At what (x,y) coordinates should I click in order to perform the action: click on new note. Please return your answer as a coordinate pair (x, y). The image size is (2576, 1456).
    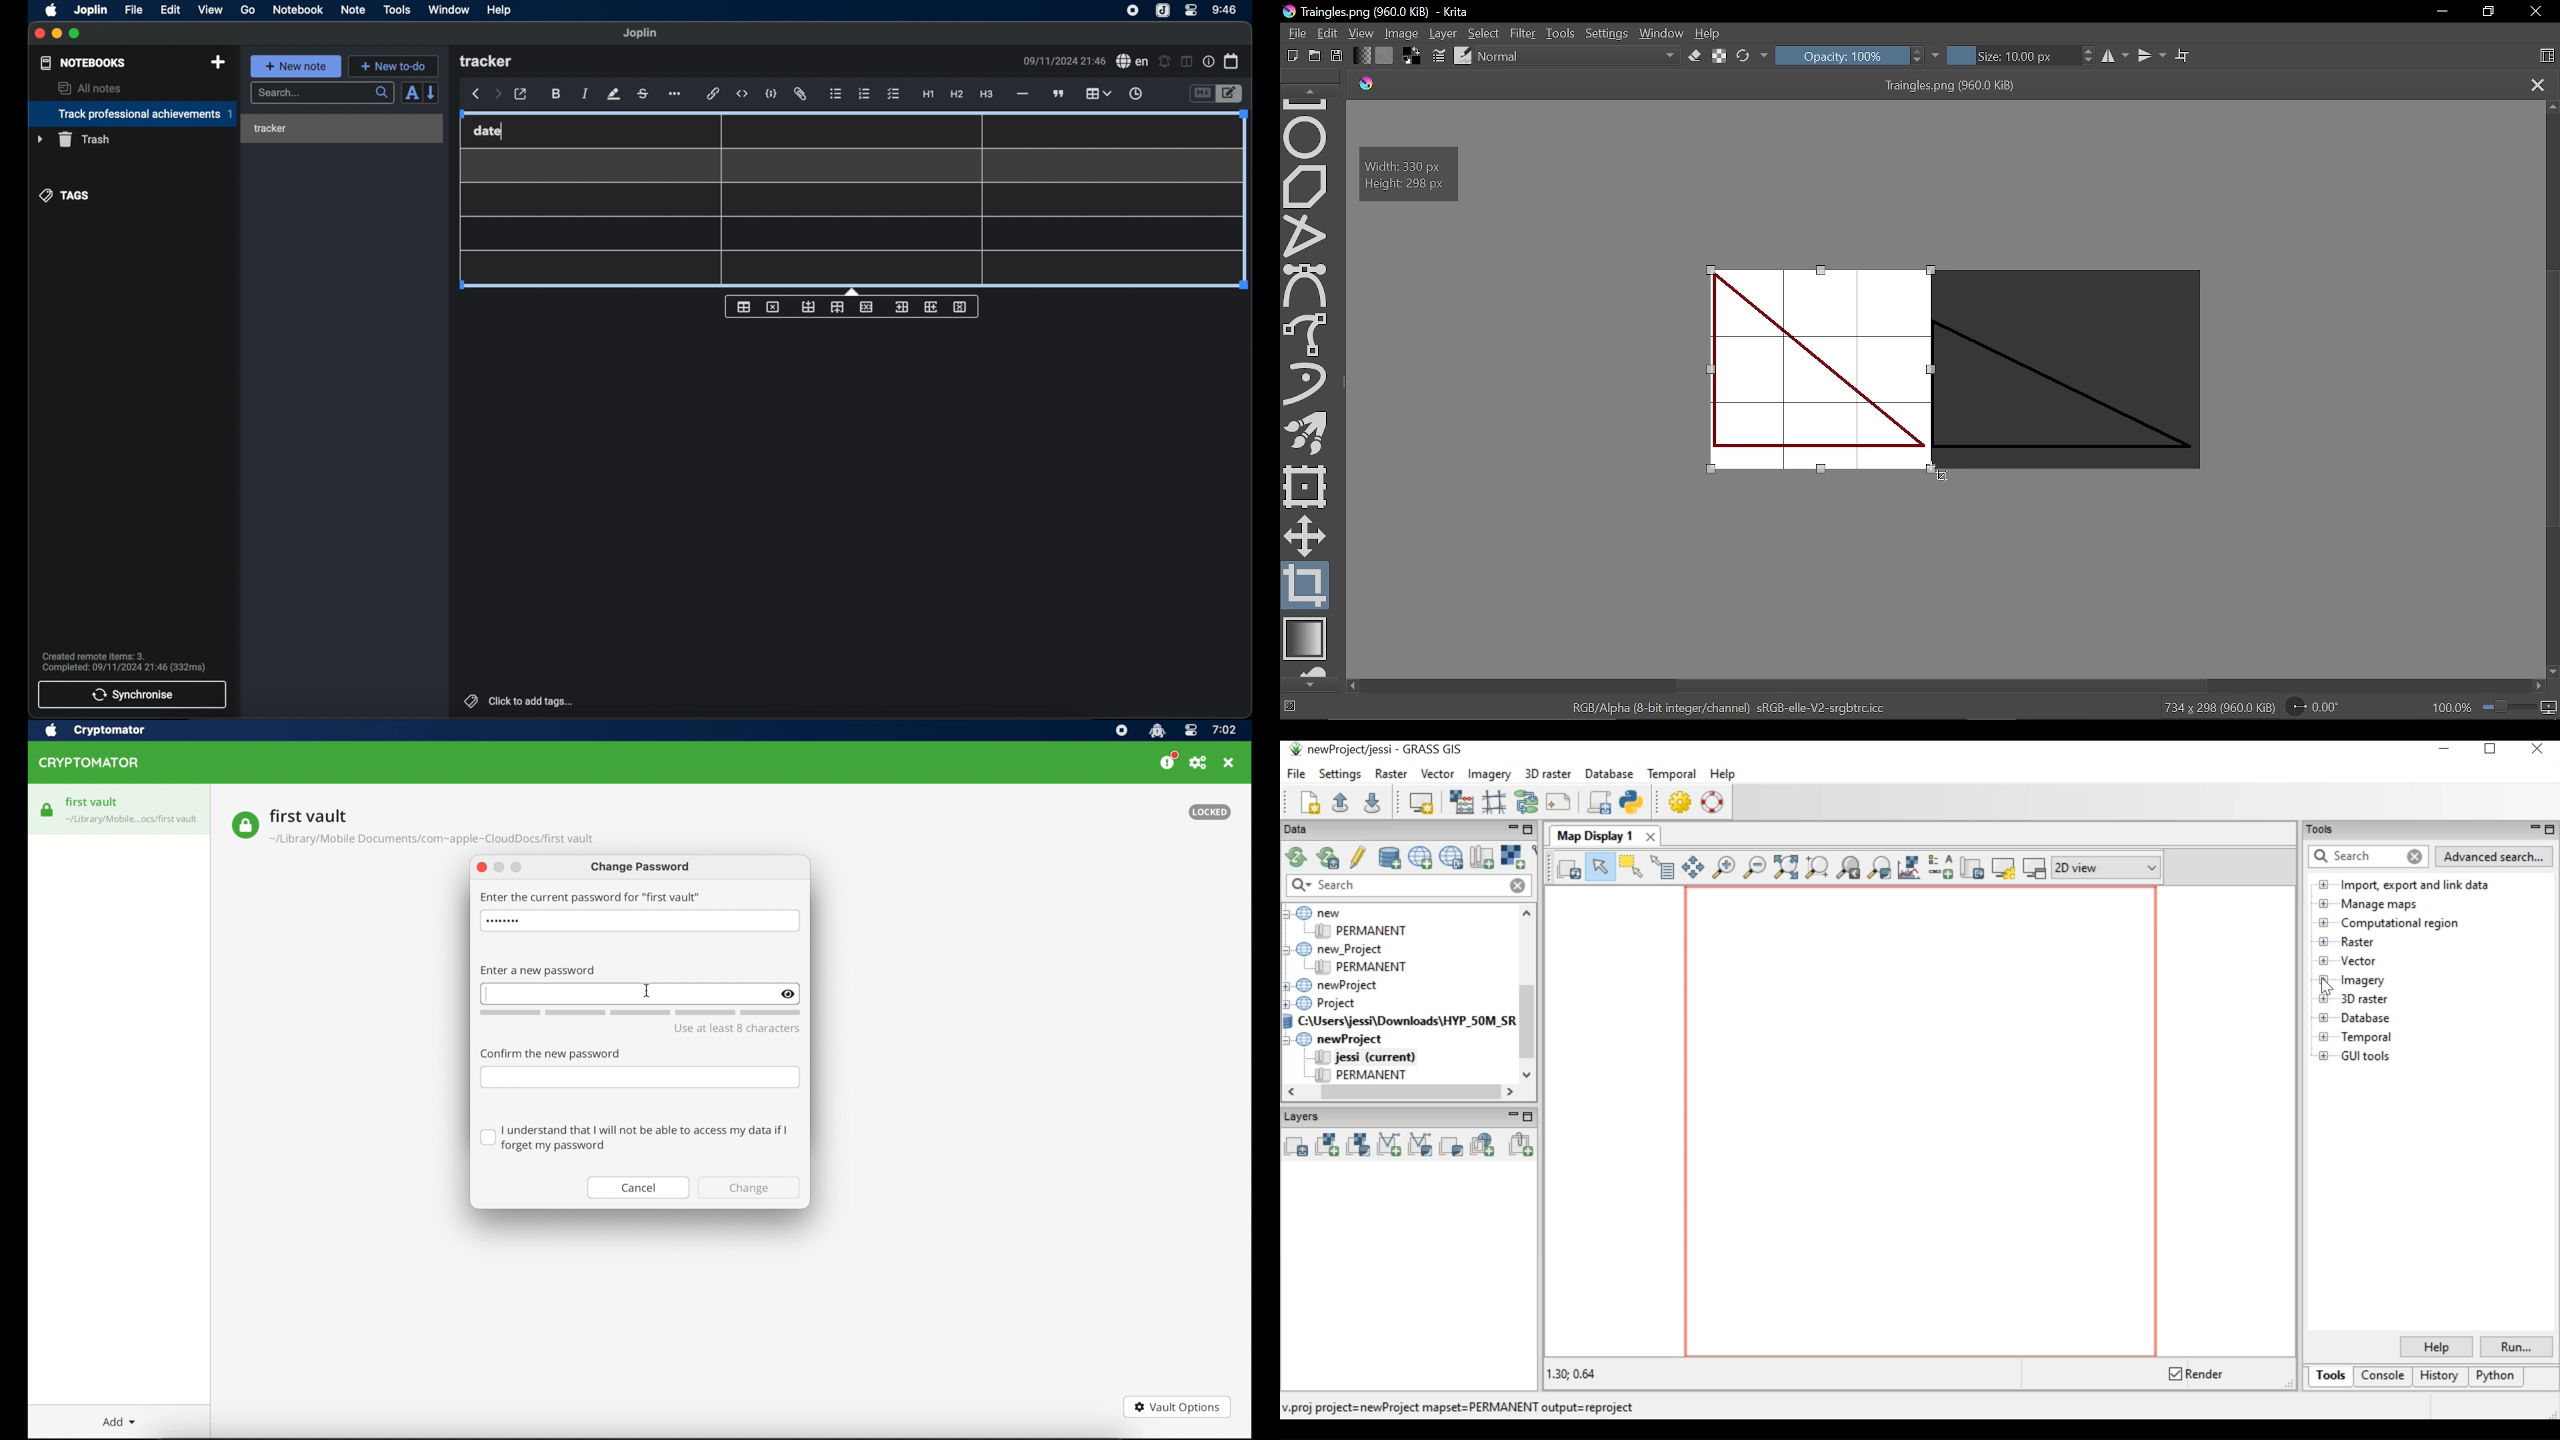
    Looking at the image, I should click on (295, 65).